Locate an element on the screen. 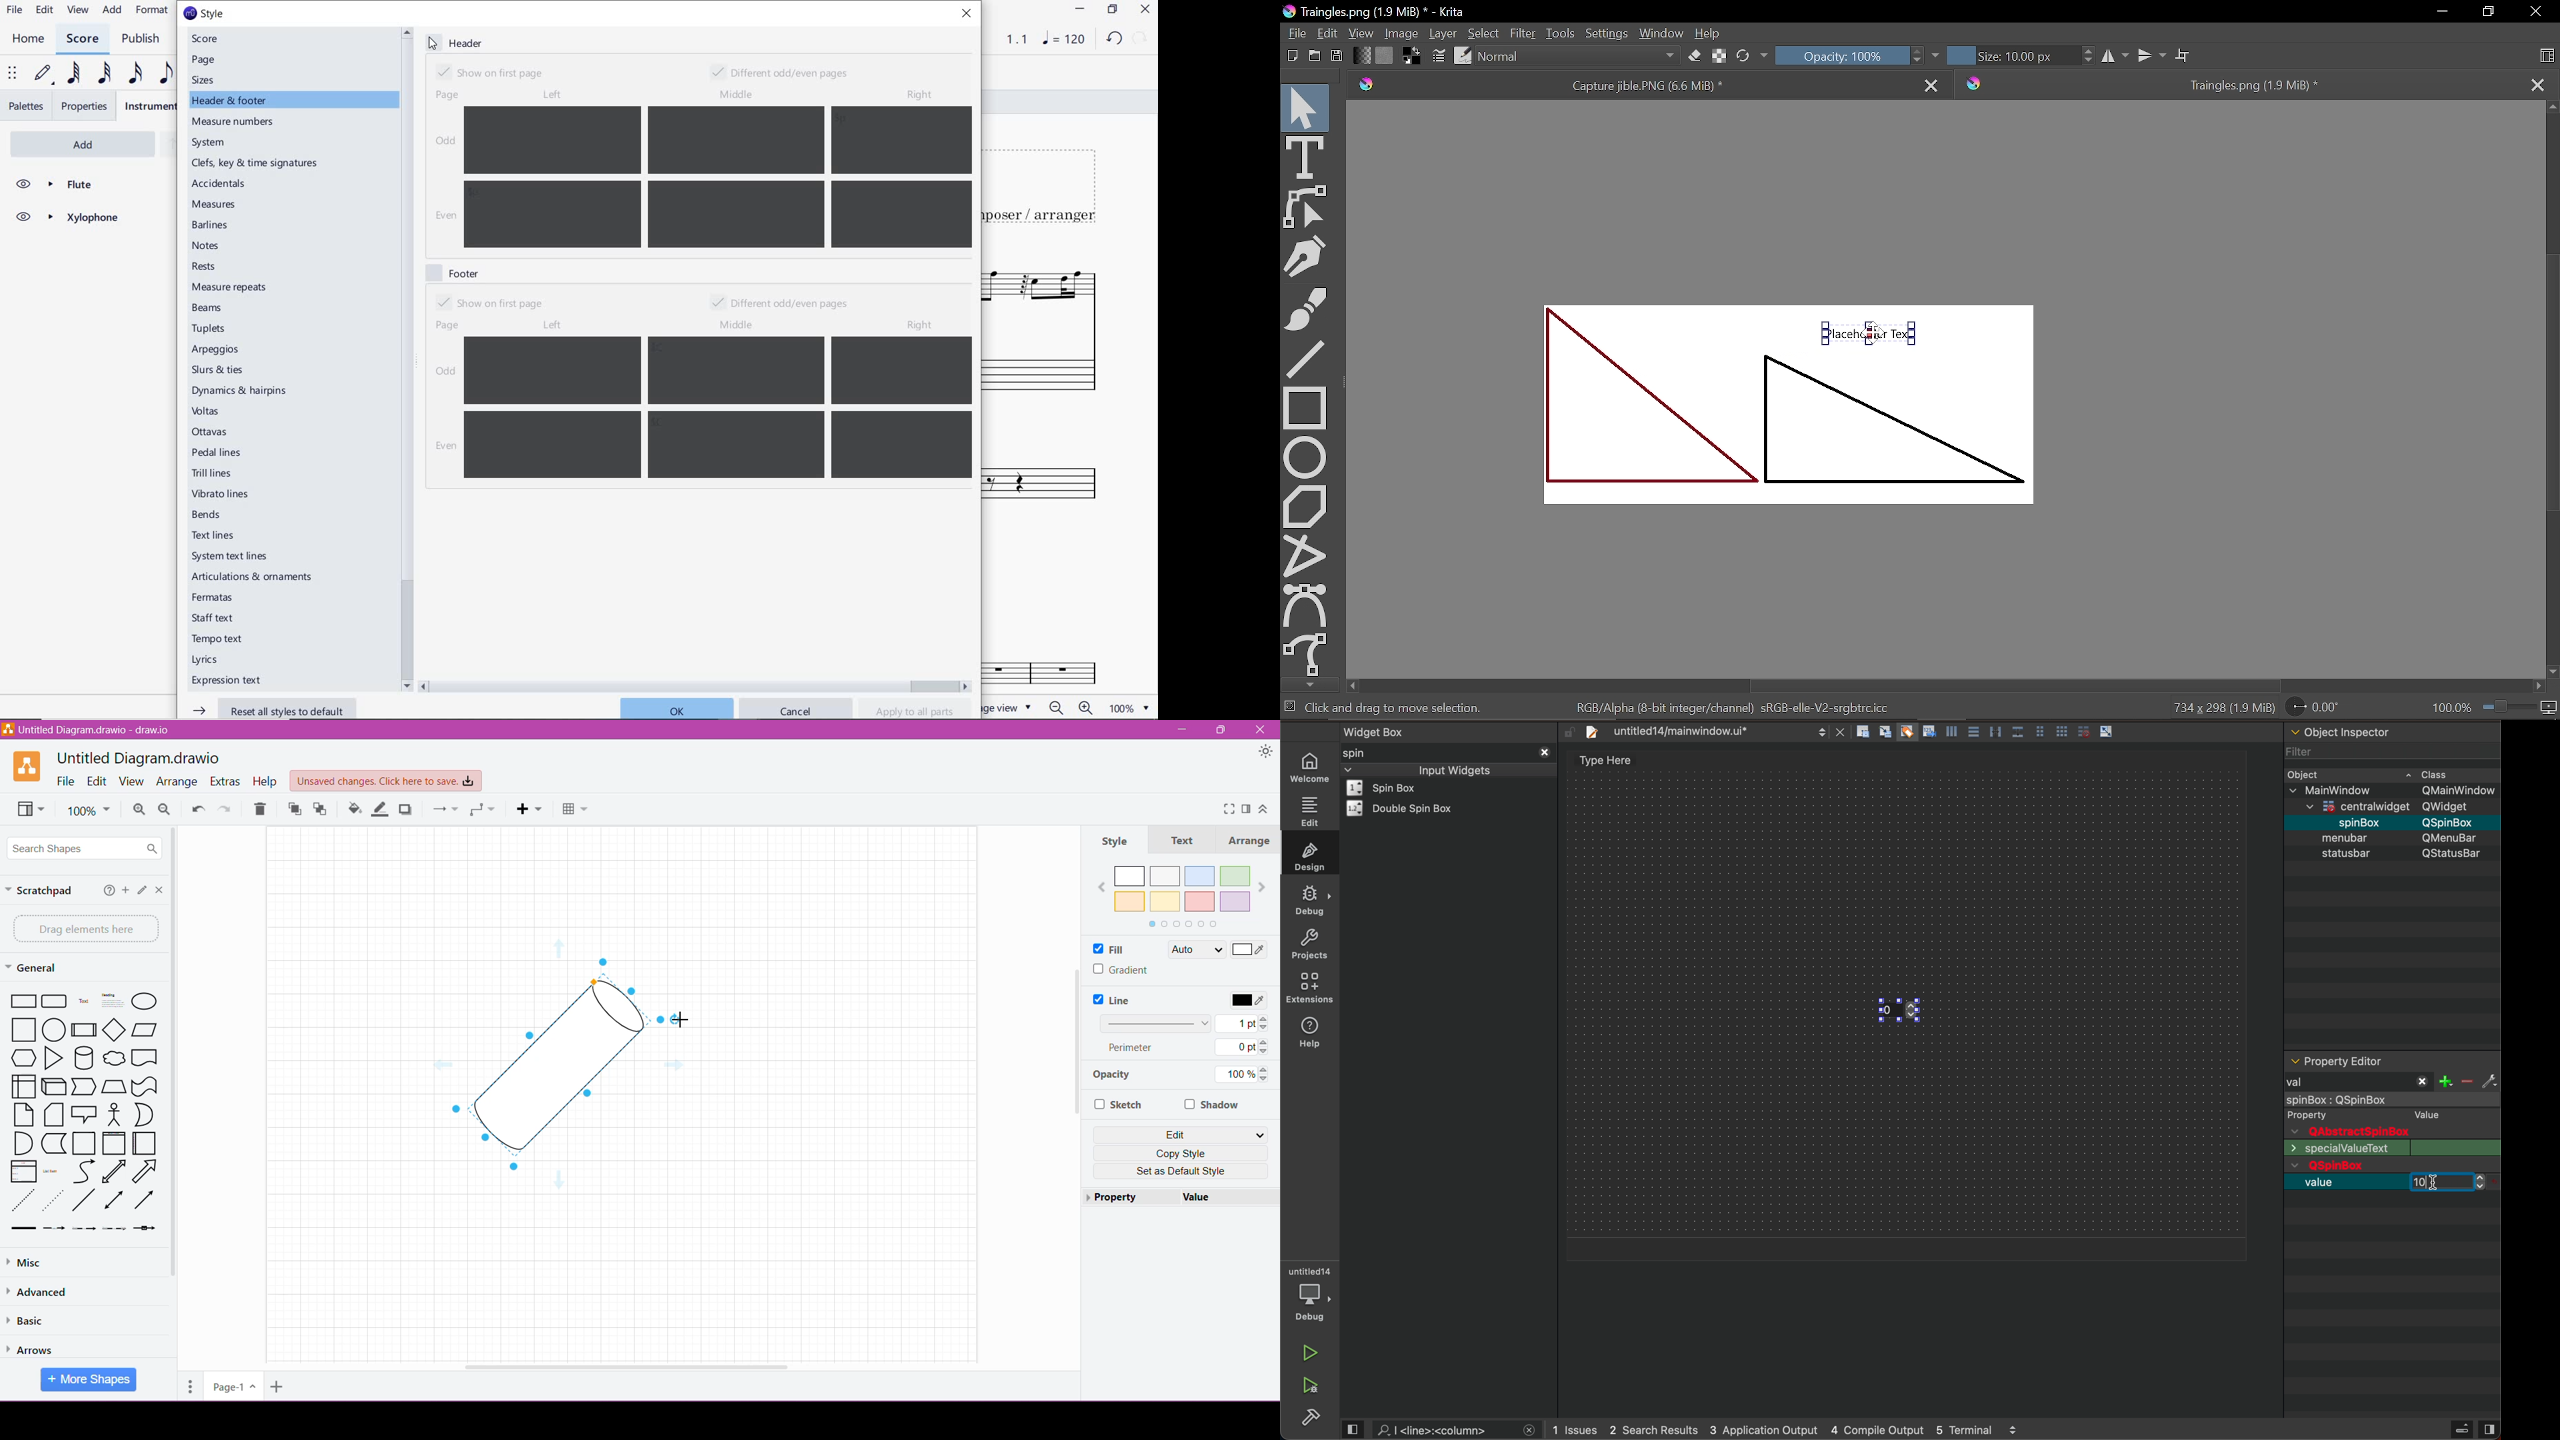 The height and width of the screenshot is (1456, 2576). object selected is located at coordinates (2391, 1101).